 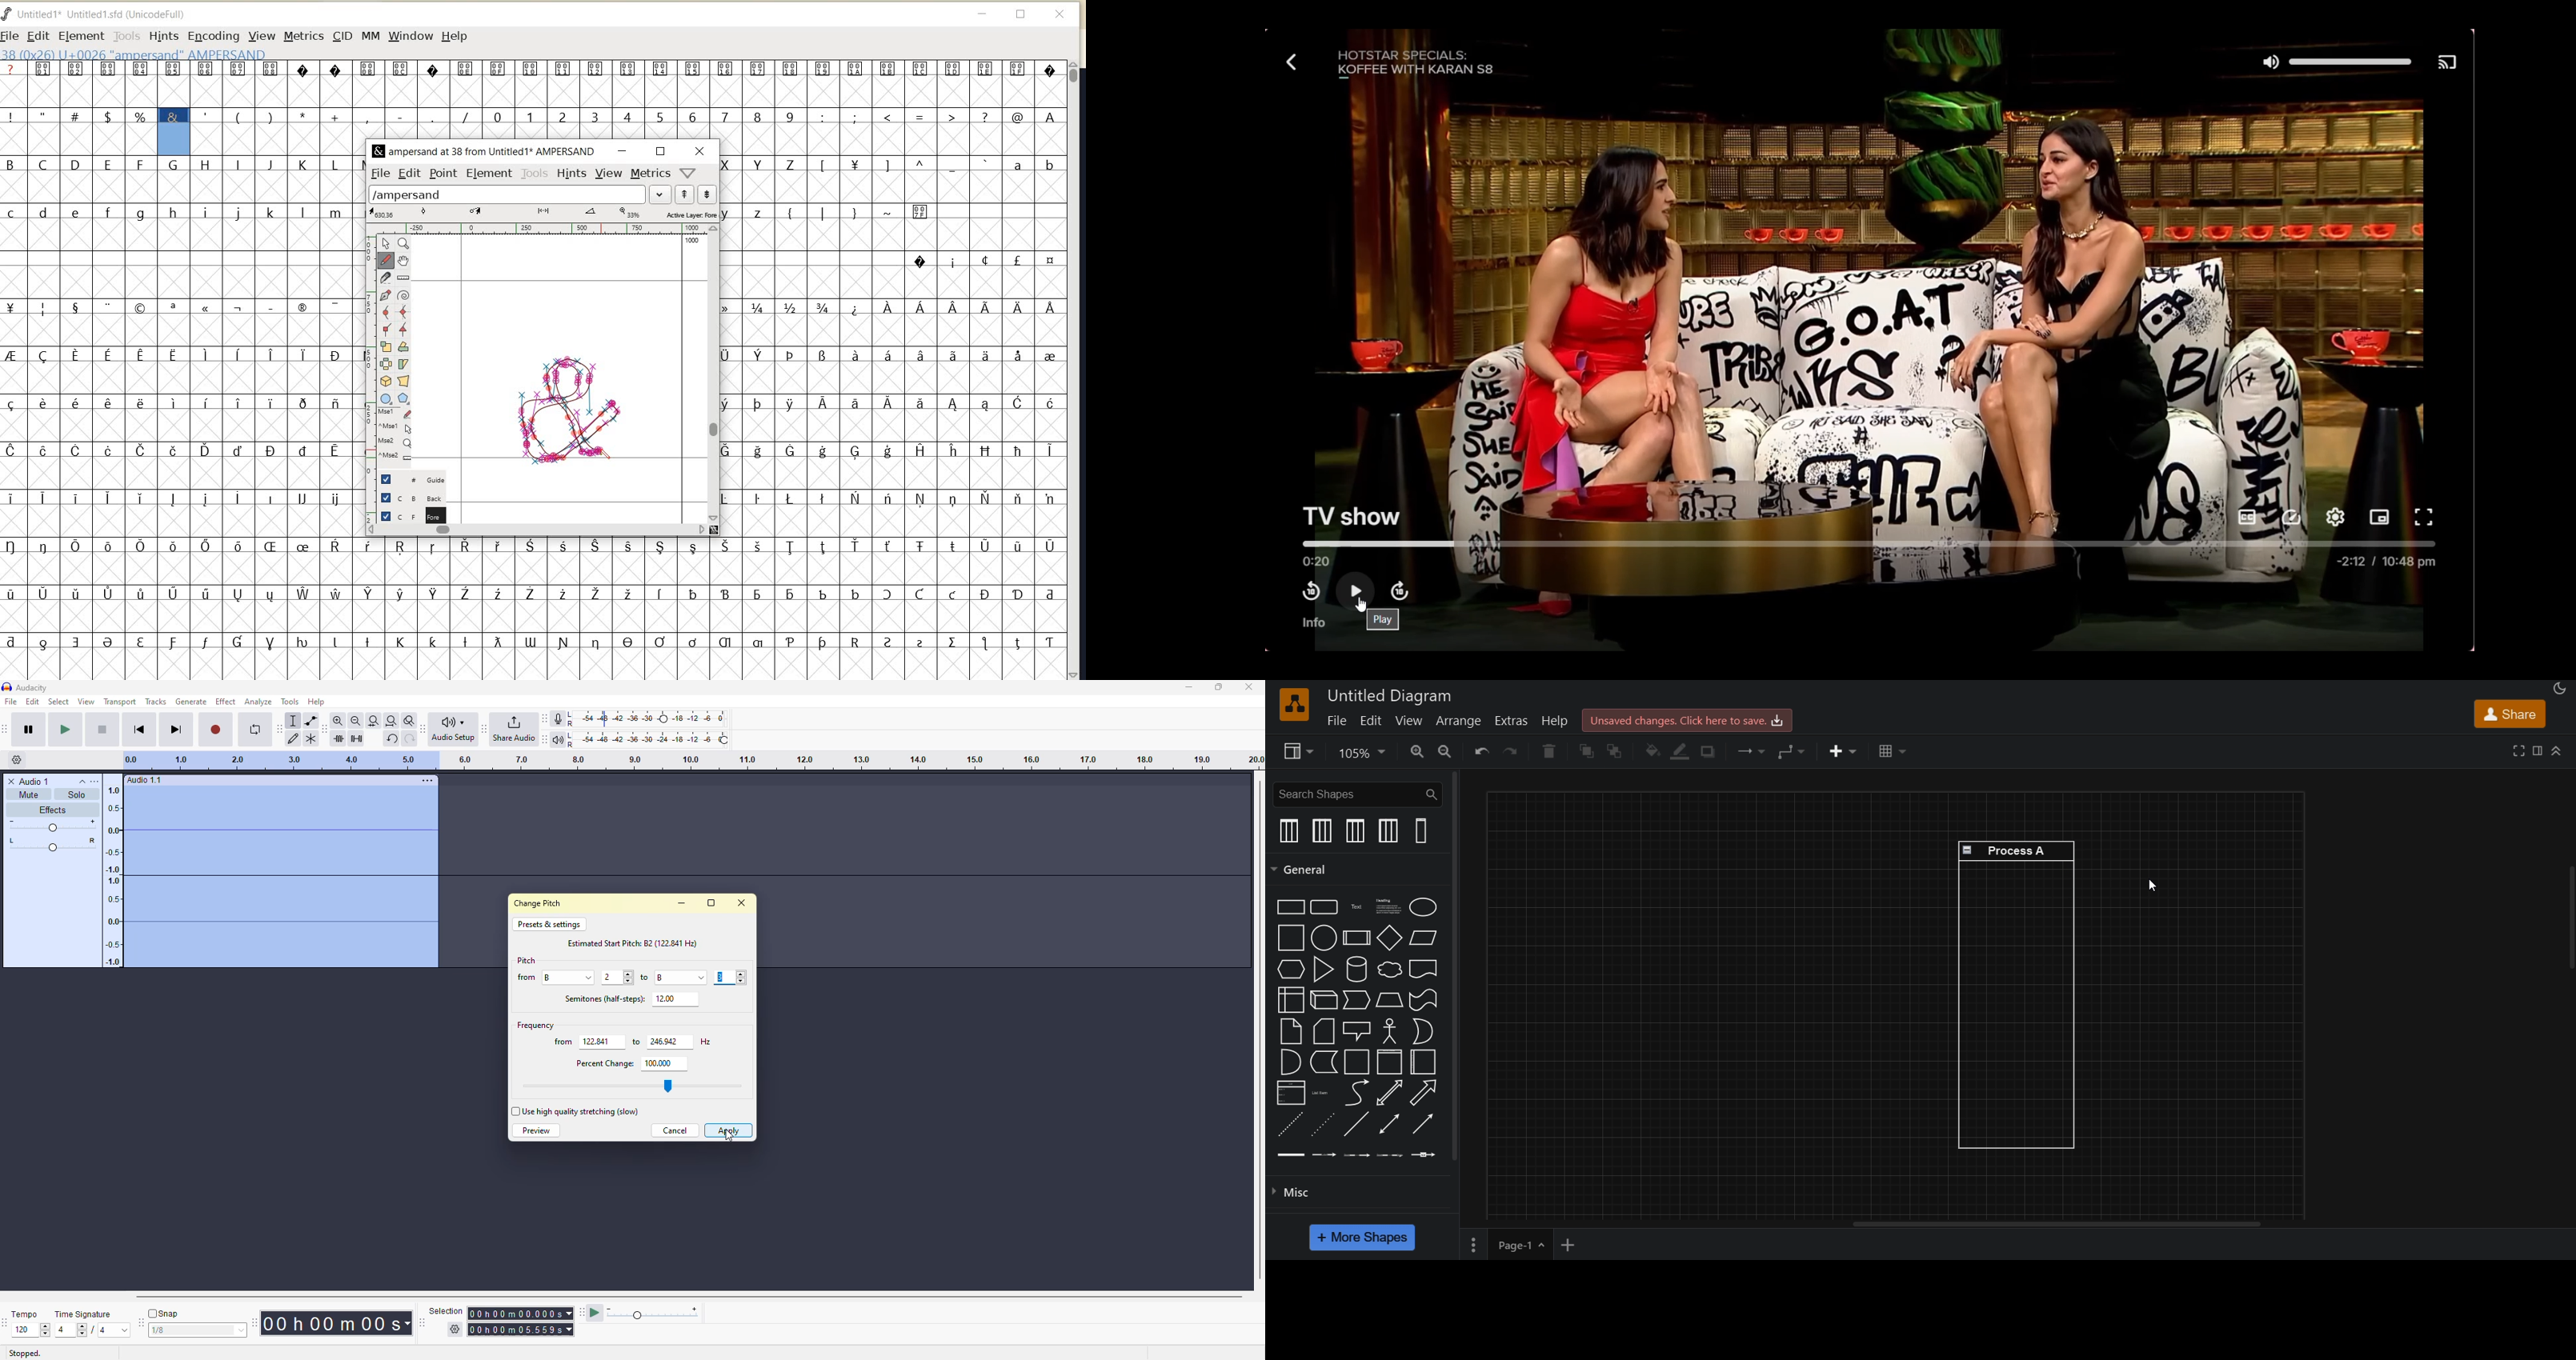 What do you see at coordinates (336, 737) in the screenshot?
I see `trim audio outside selection` at bounding box center [336, 737].